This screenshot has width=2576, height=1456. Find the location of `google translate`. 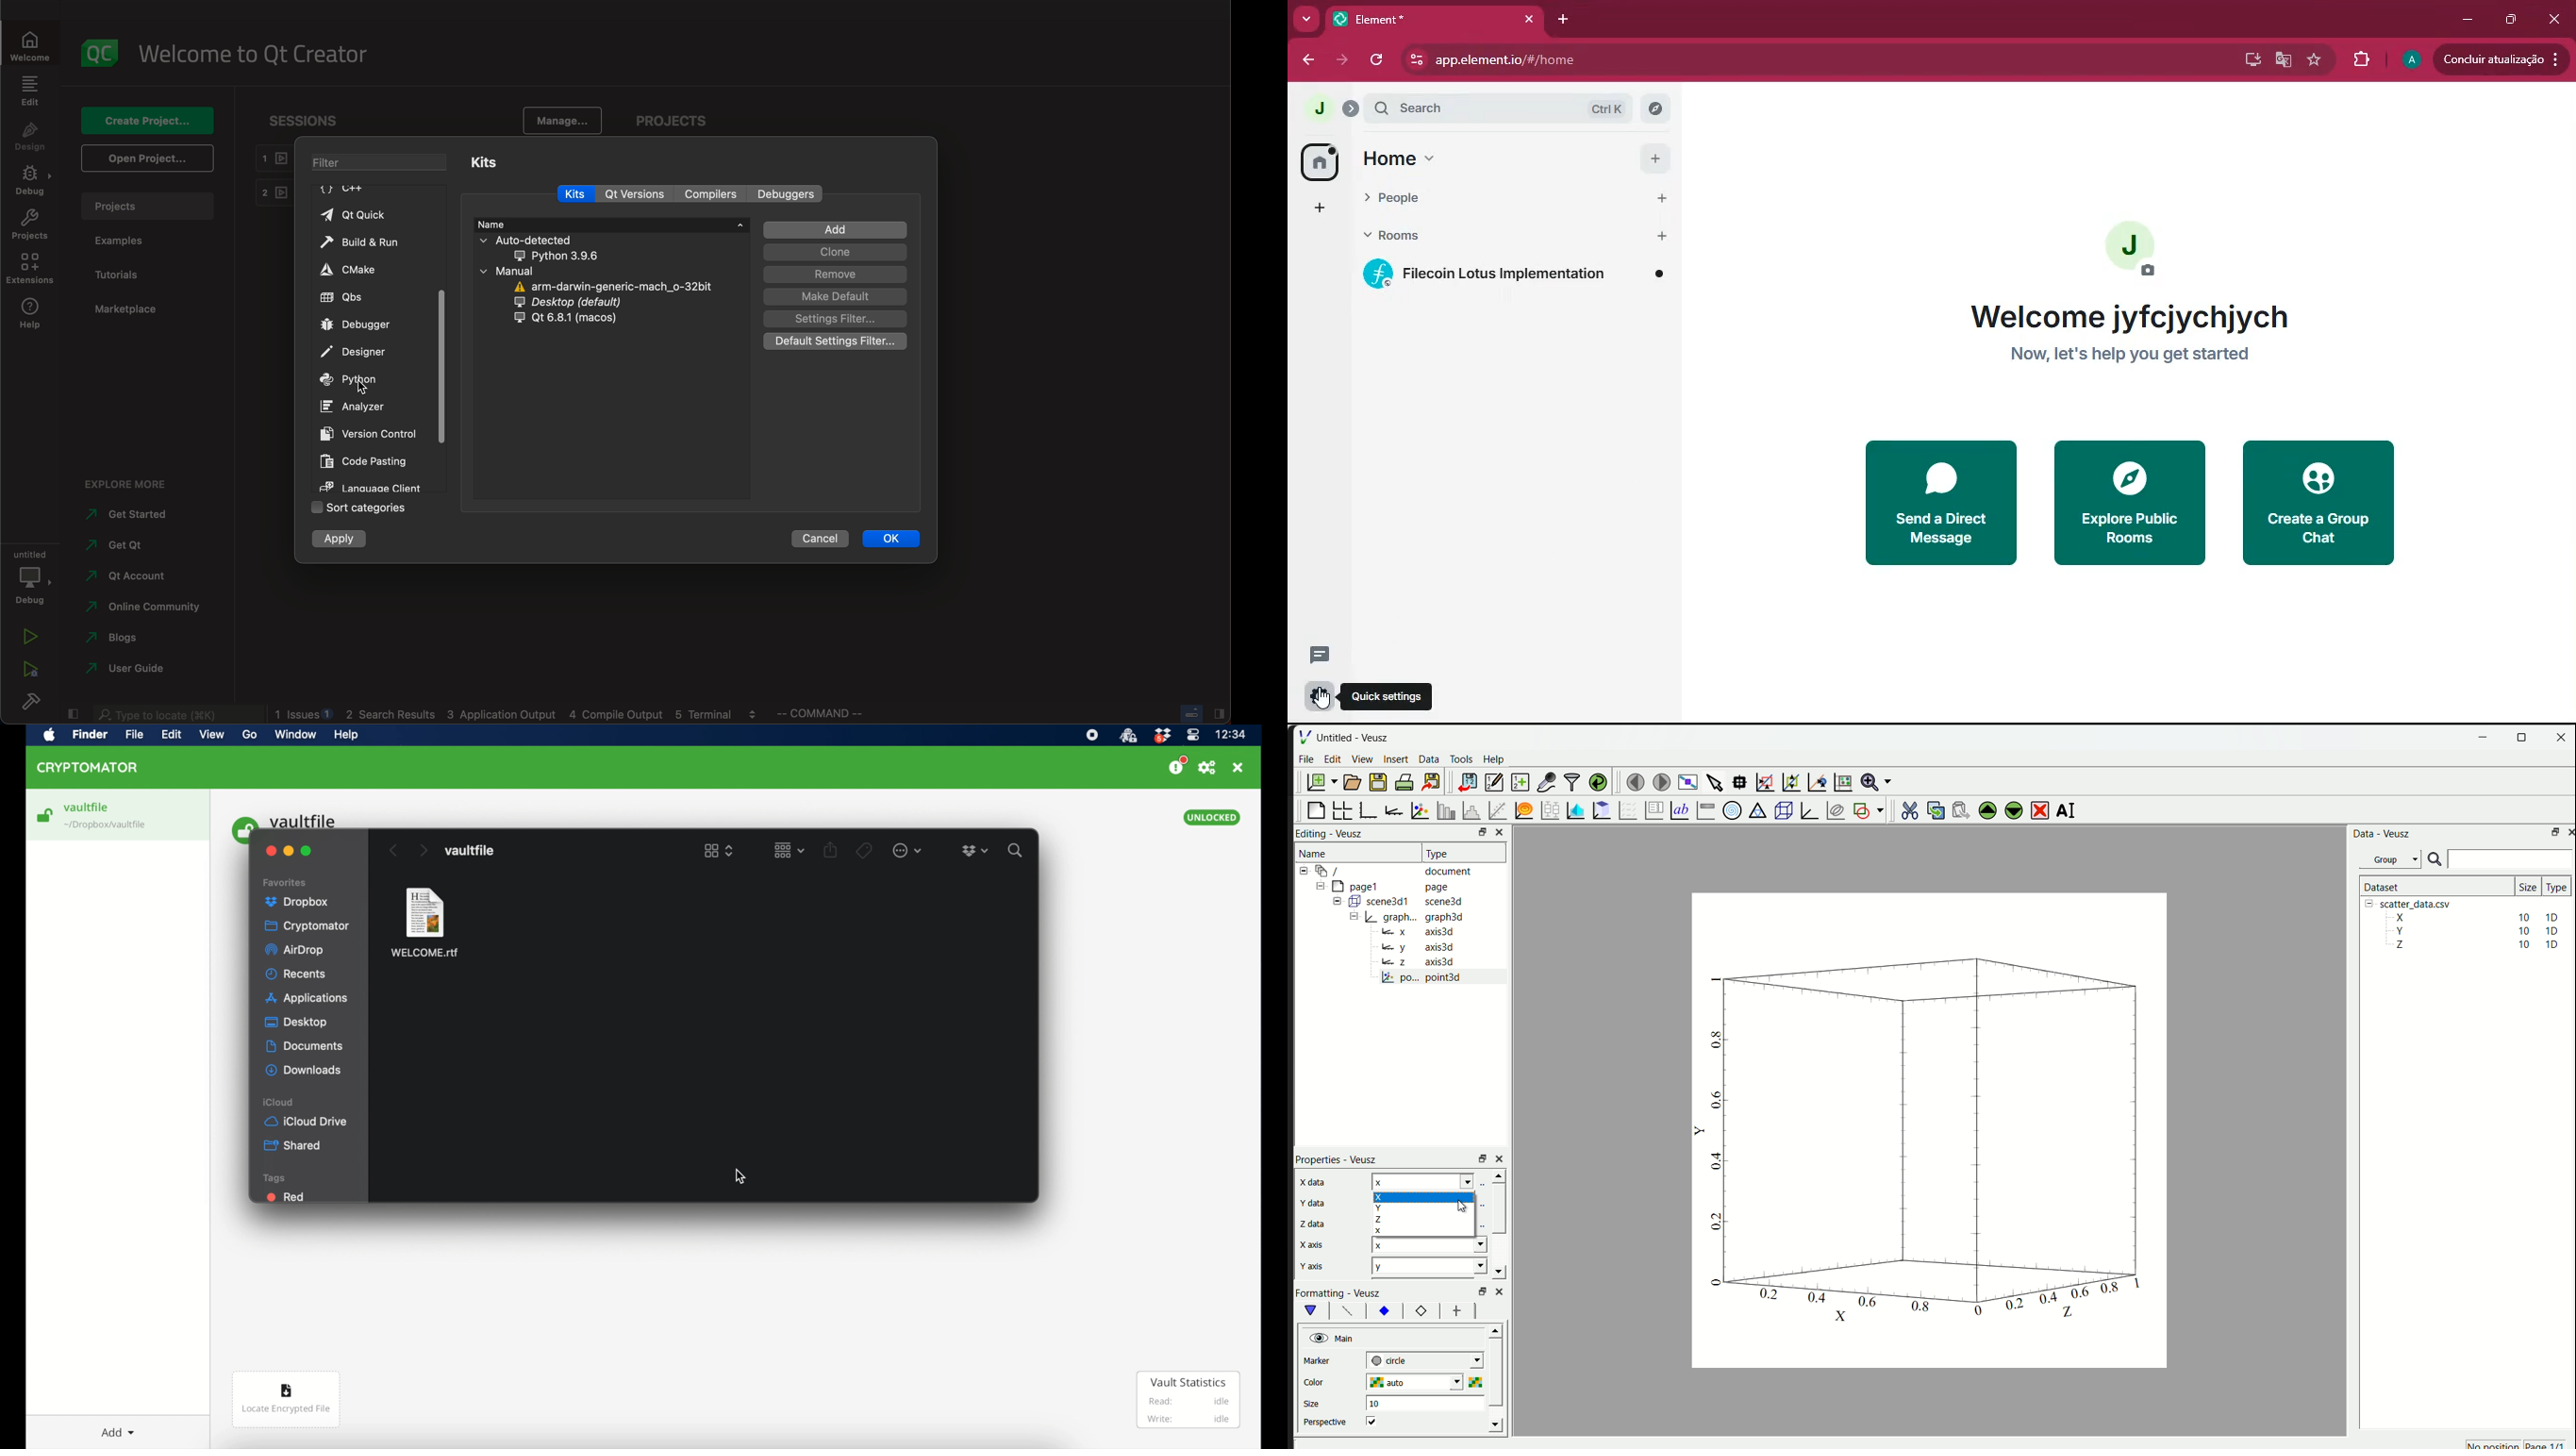

google translate is located at coordinates (2283, 63).